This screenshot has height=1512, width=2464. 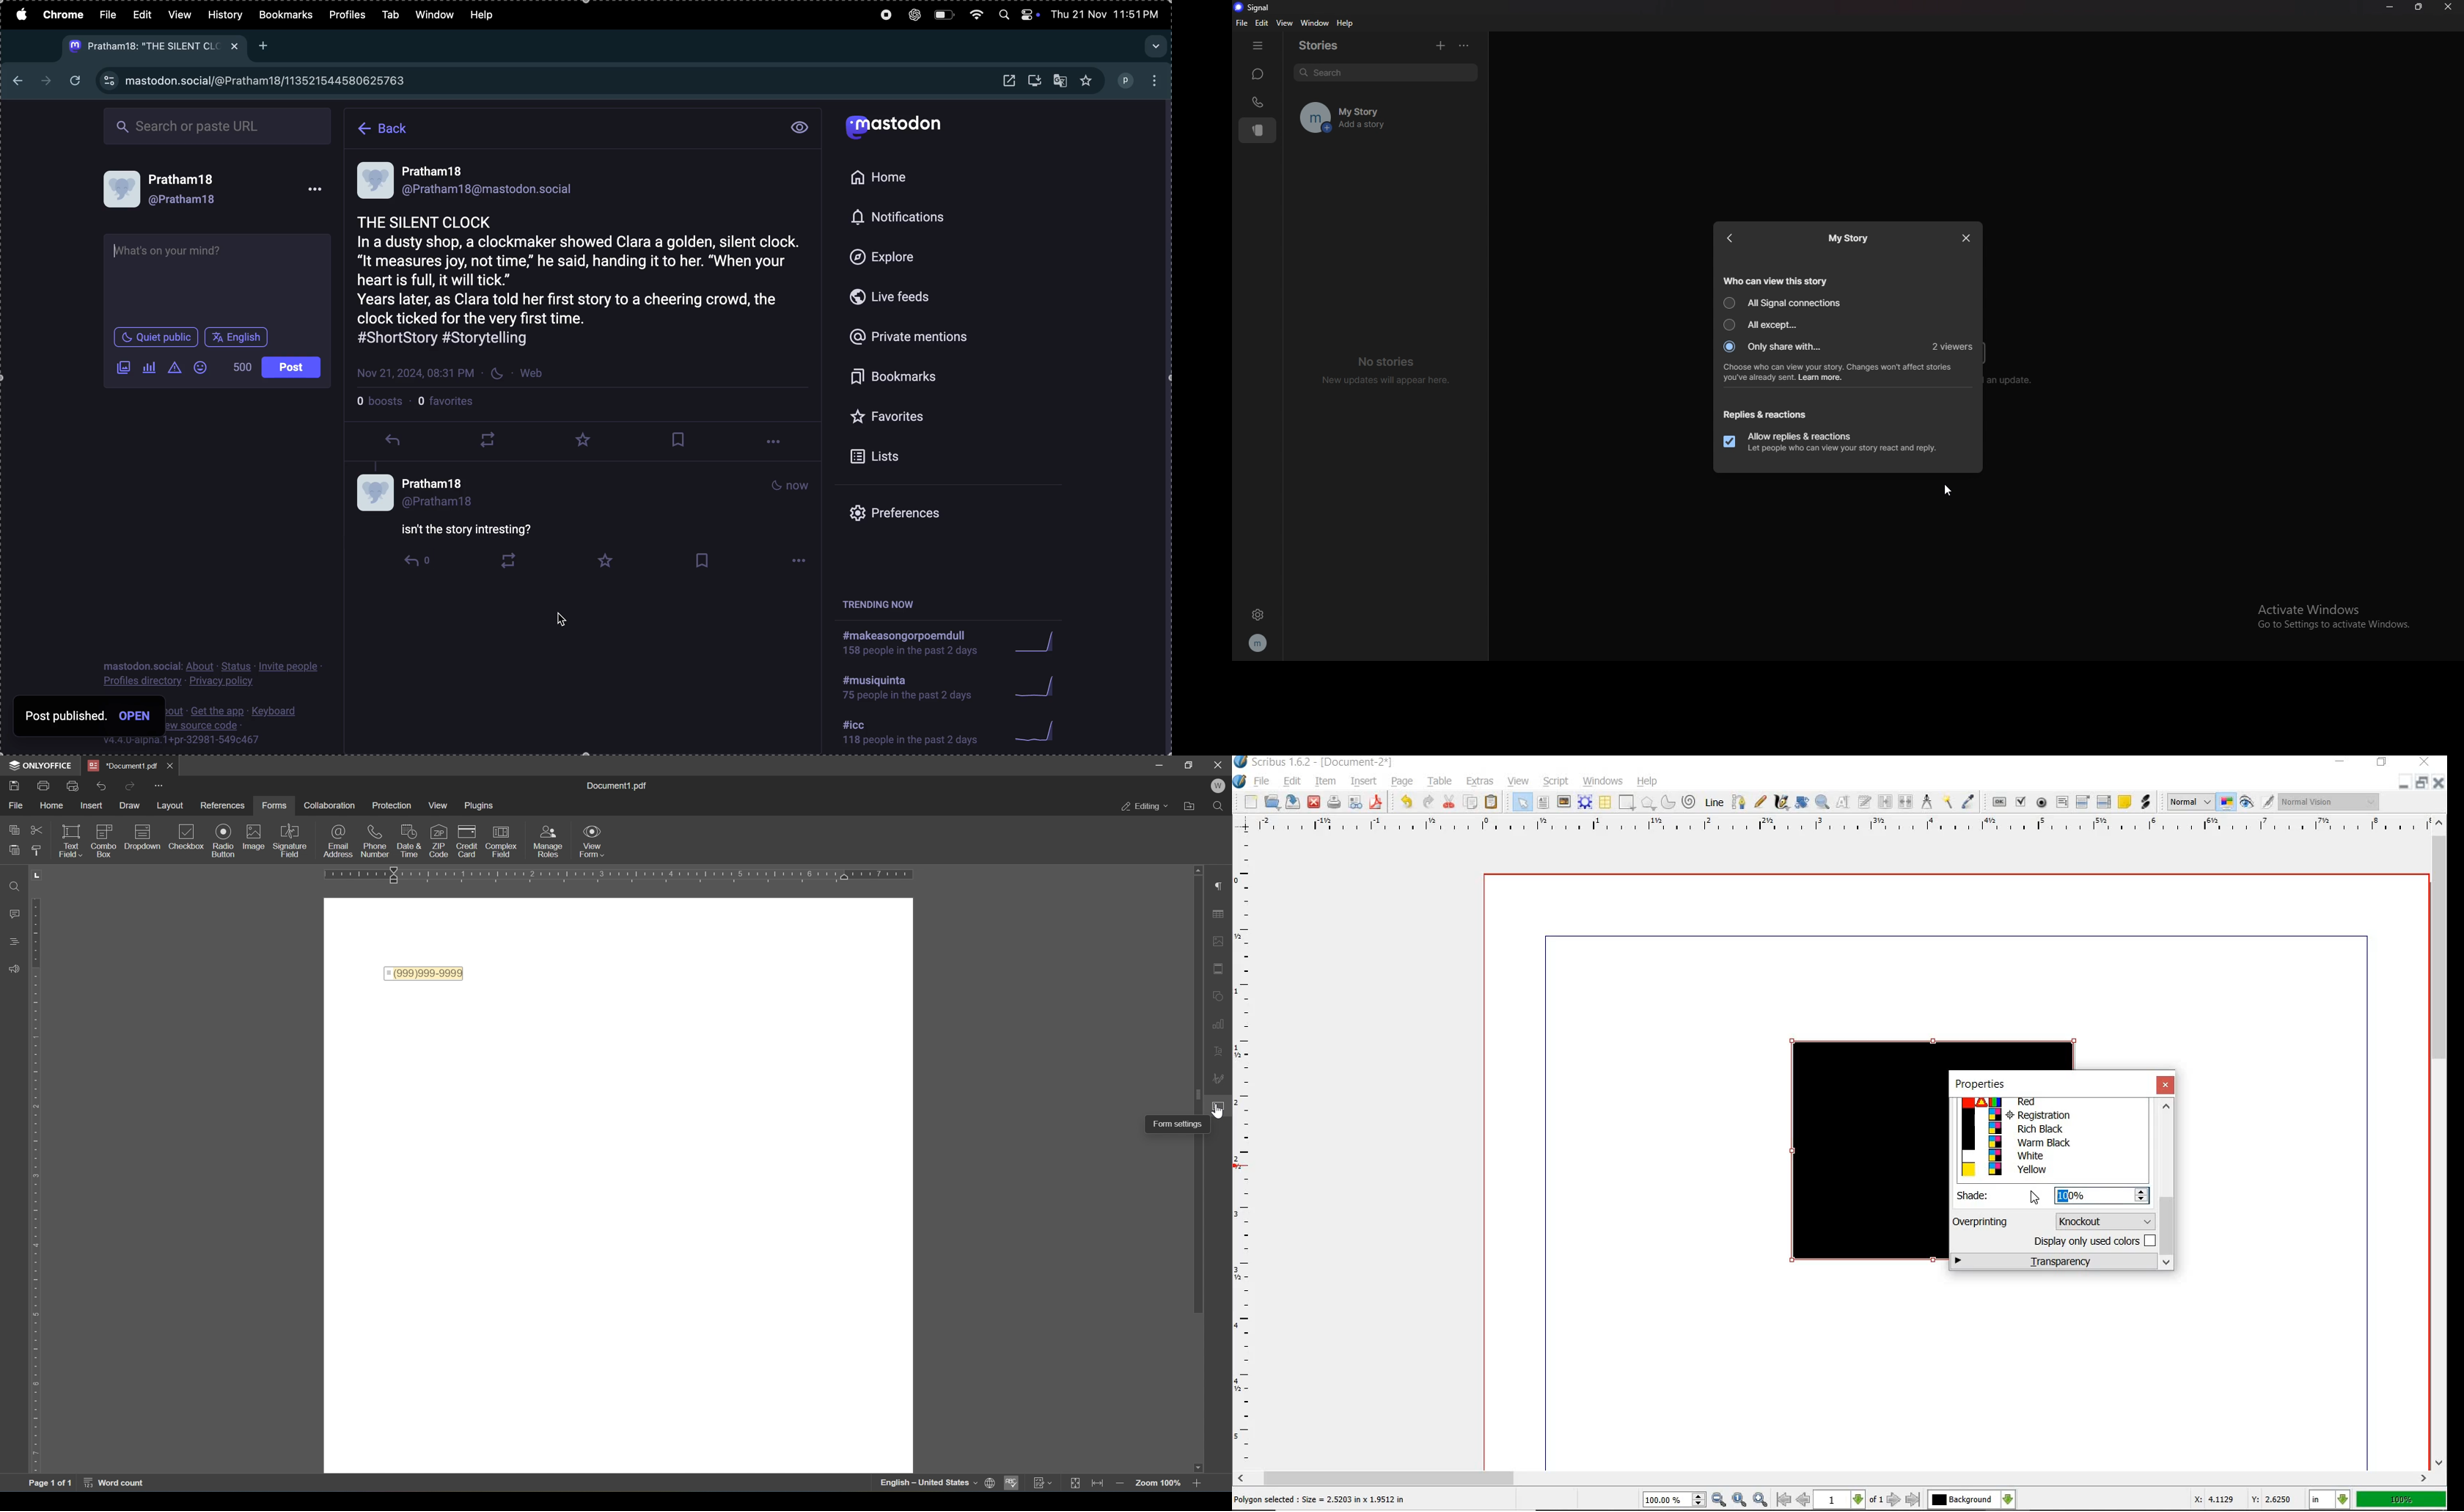 What do you see at coordinates (1241, 782) in the screenshot?
I see `system logo` at bounding box center [1241, 782].